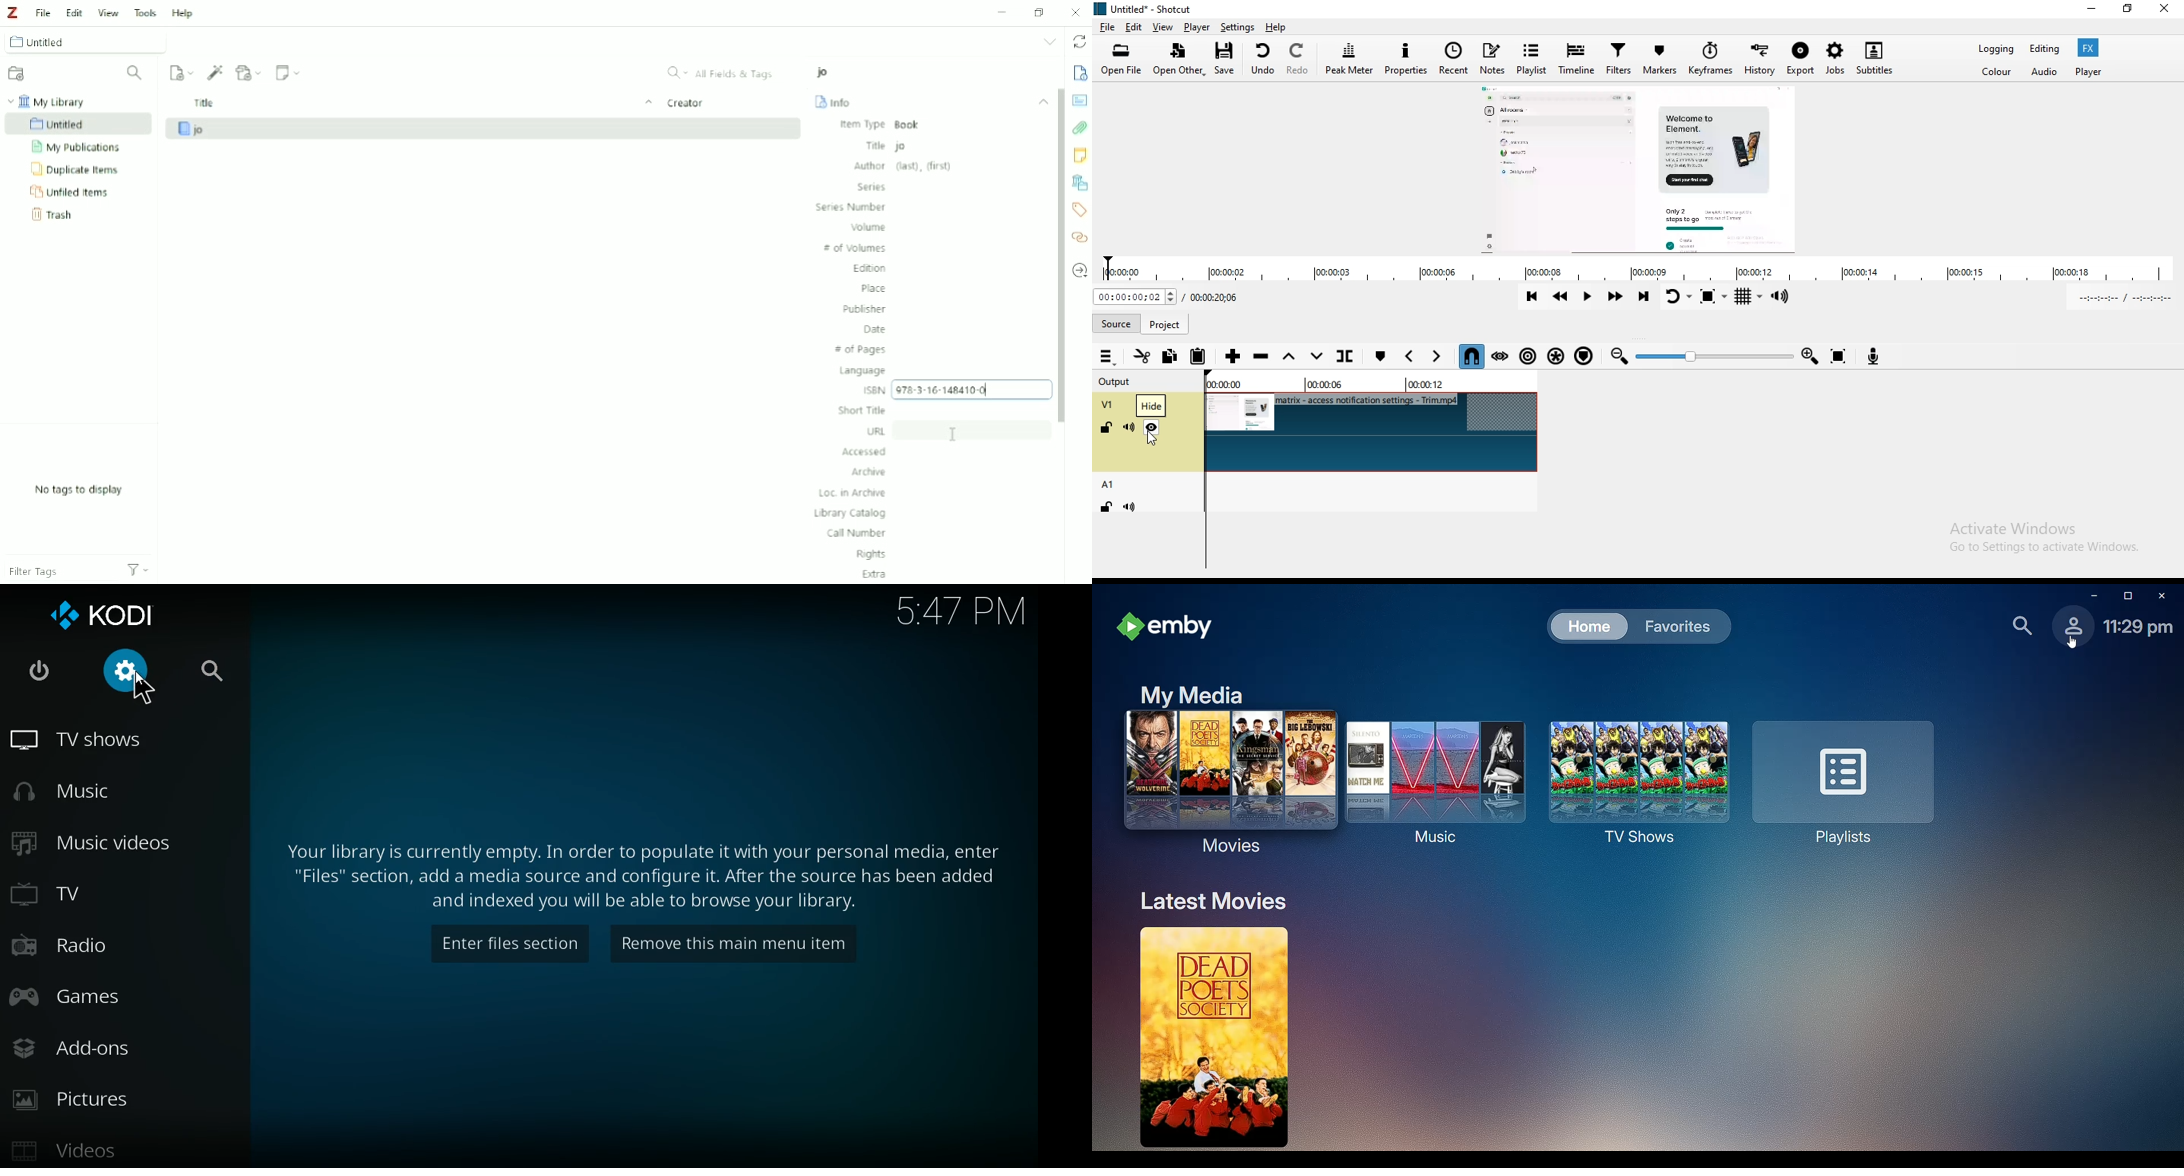 The image size is (2184, 1176). I want to click on Locate, so click(1080, 271).